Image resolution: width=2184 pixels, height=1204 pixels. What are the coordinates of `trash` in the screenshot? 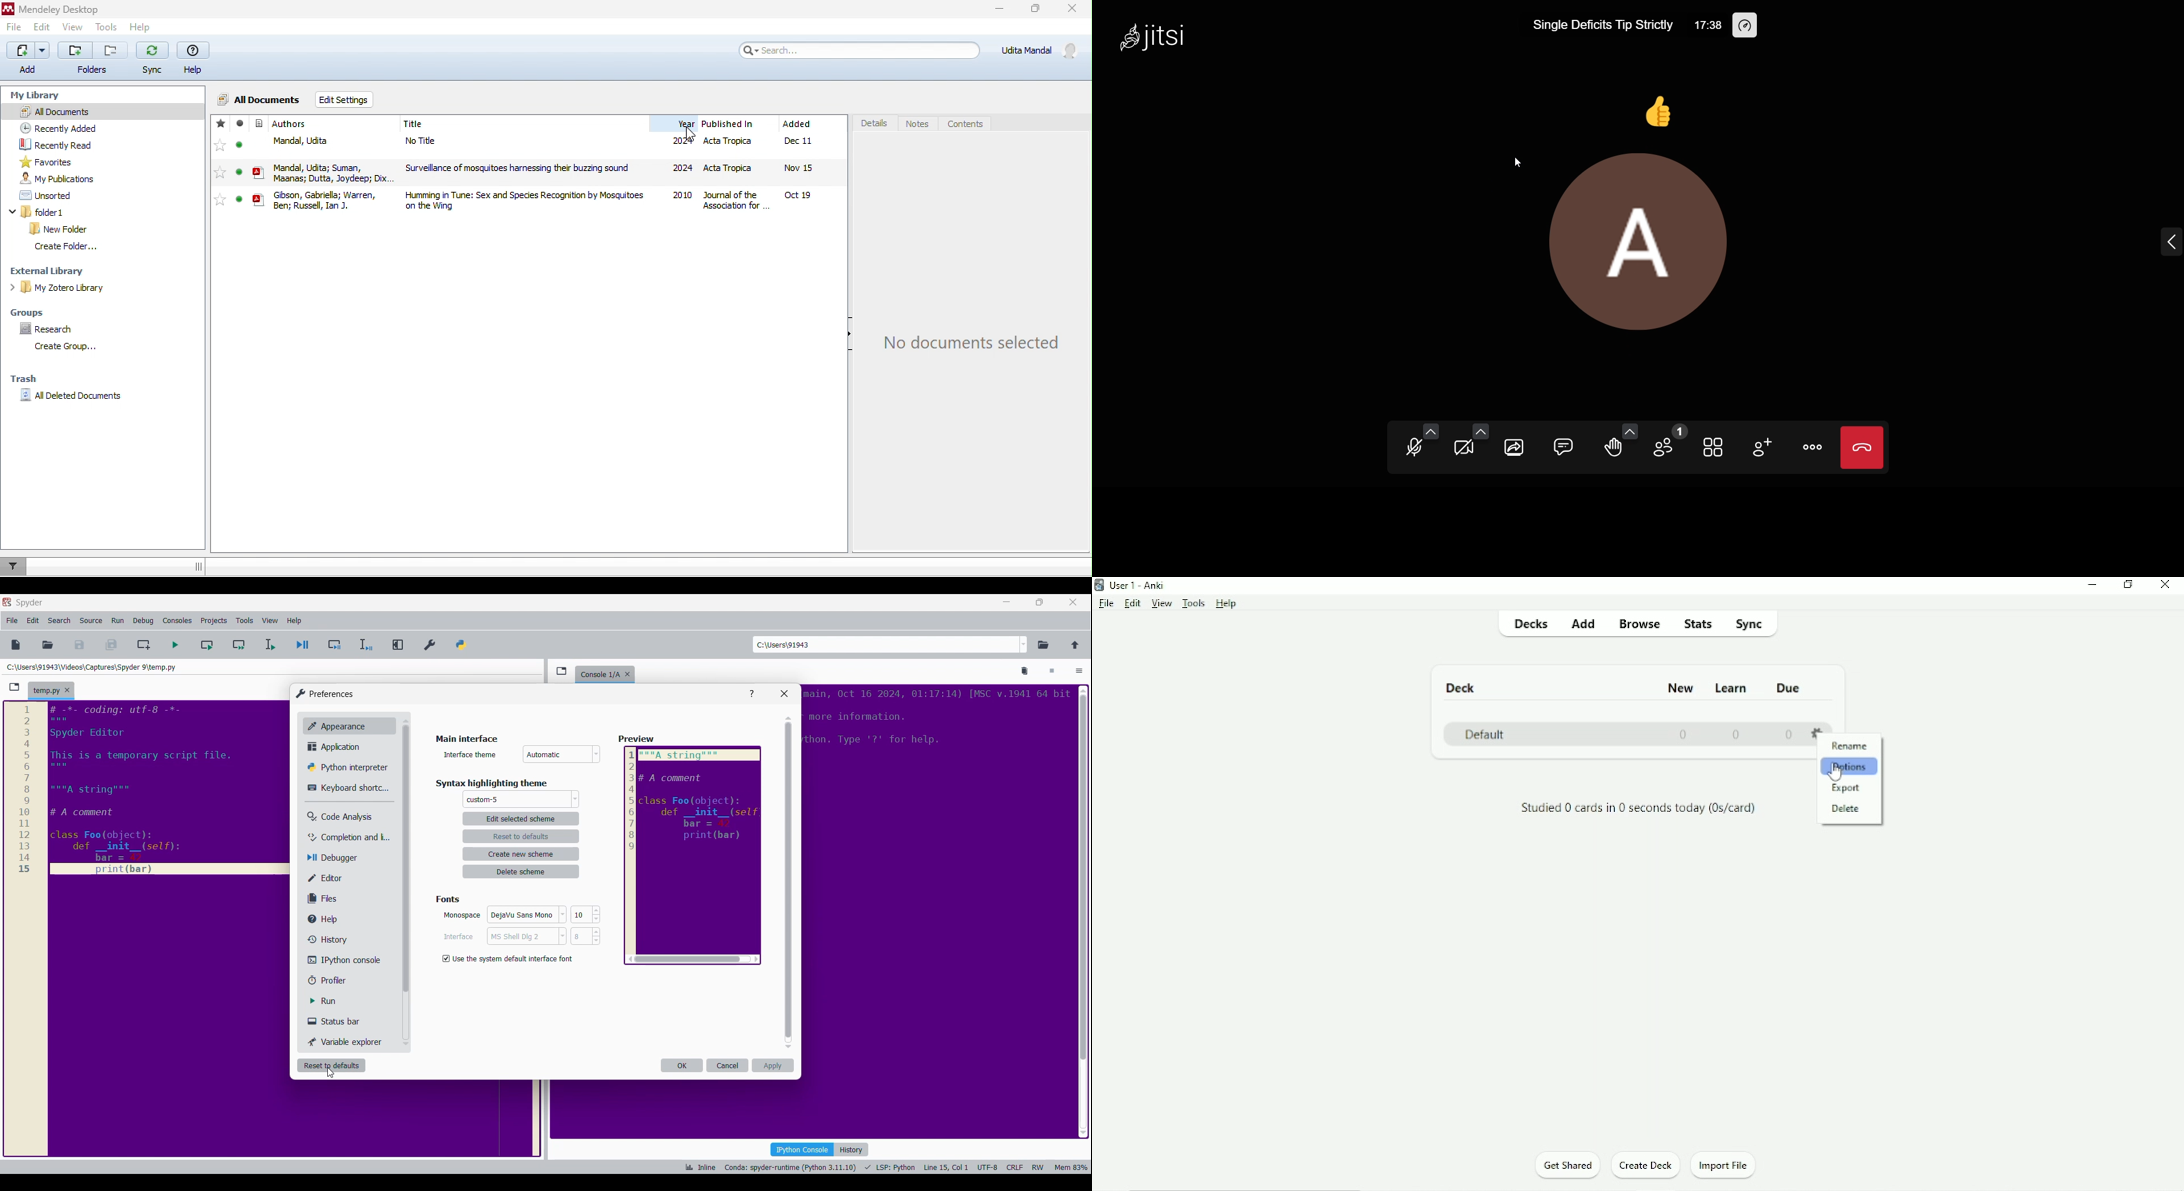 It's located at (23, 375).